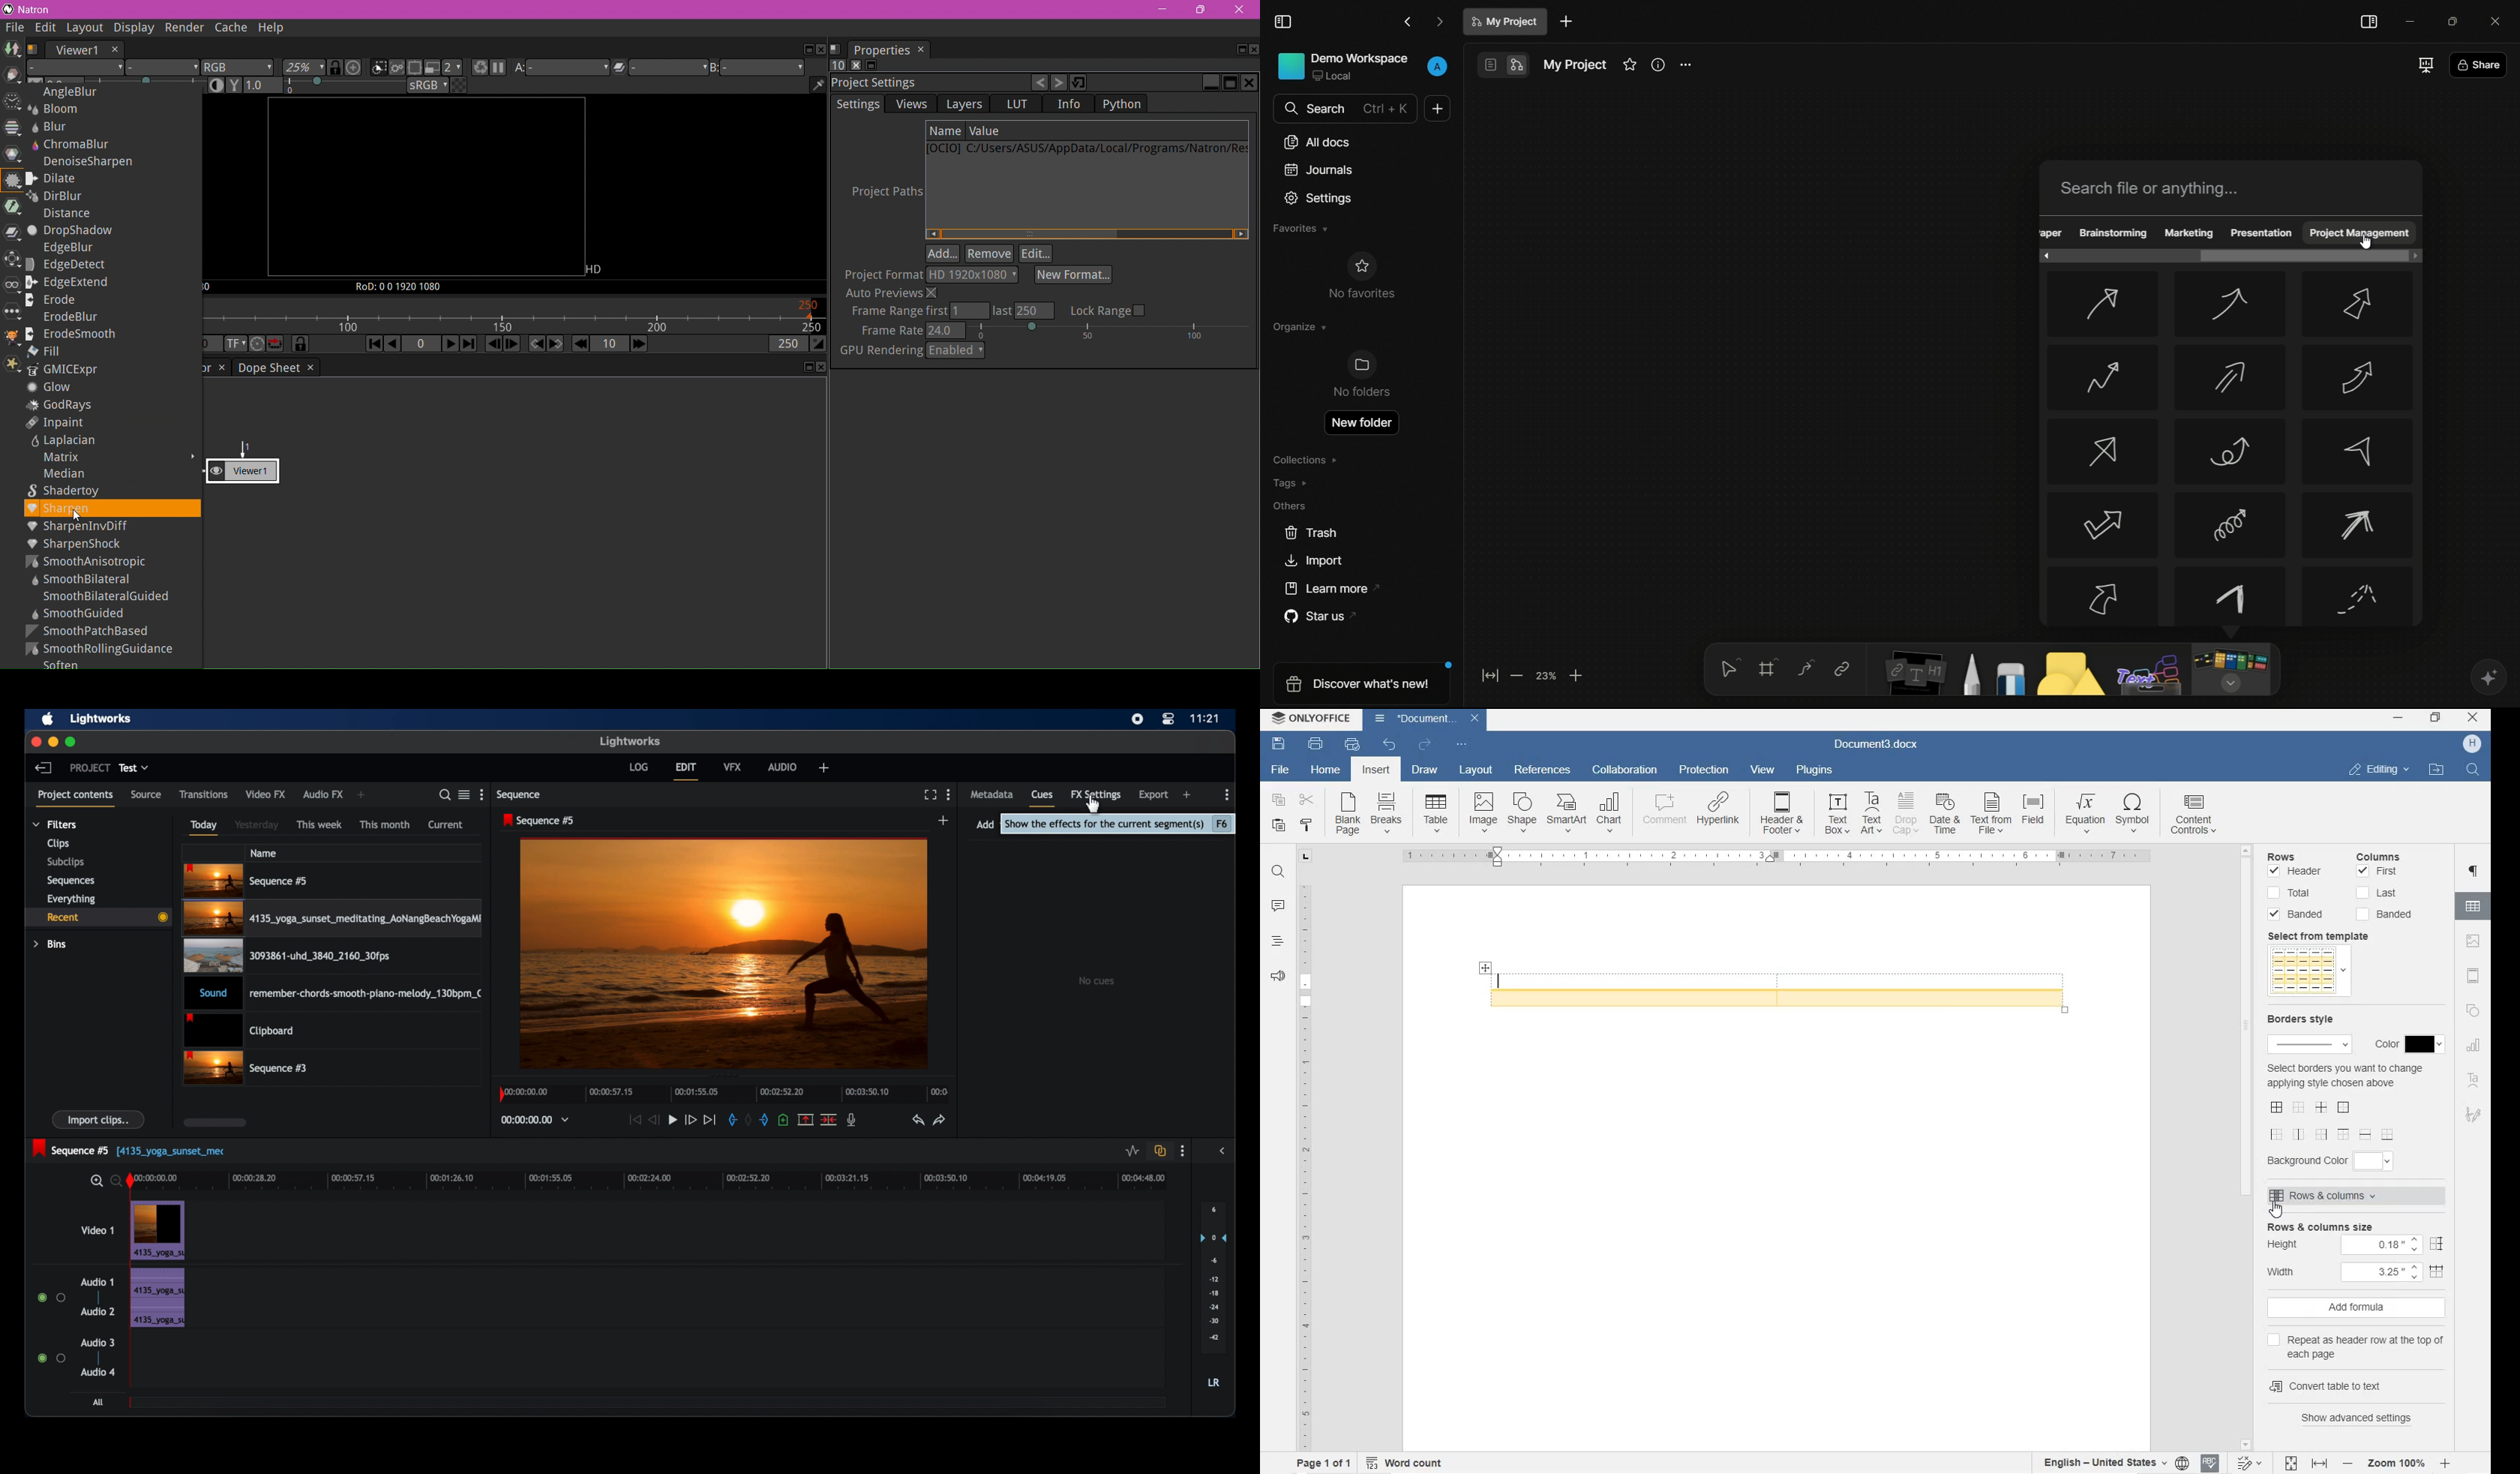 This screenshot has width=2520, height=1484. I want to click on TEXT ART, so click(2474, 1082).